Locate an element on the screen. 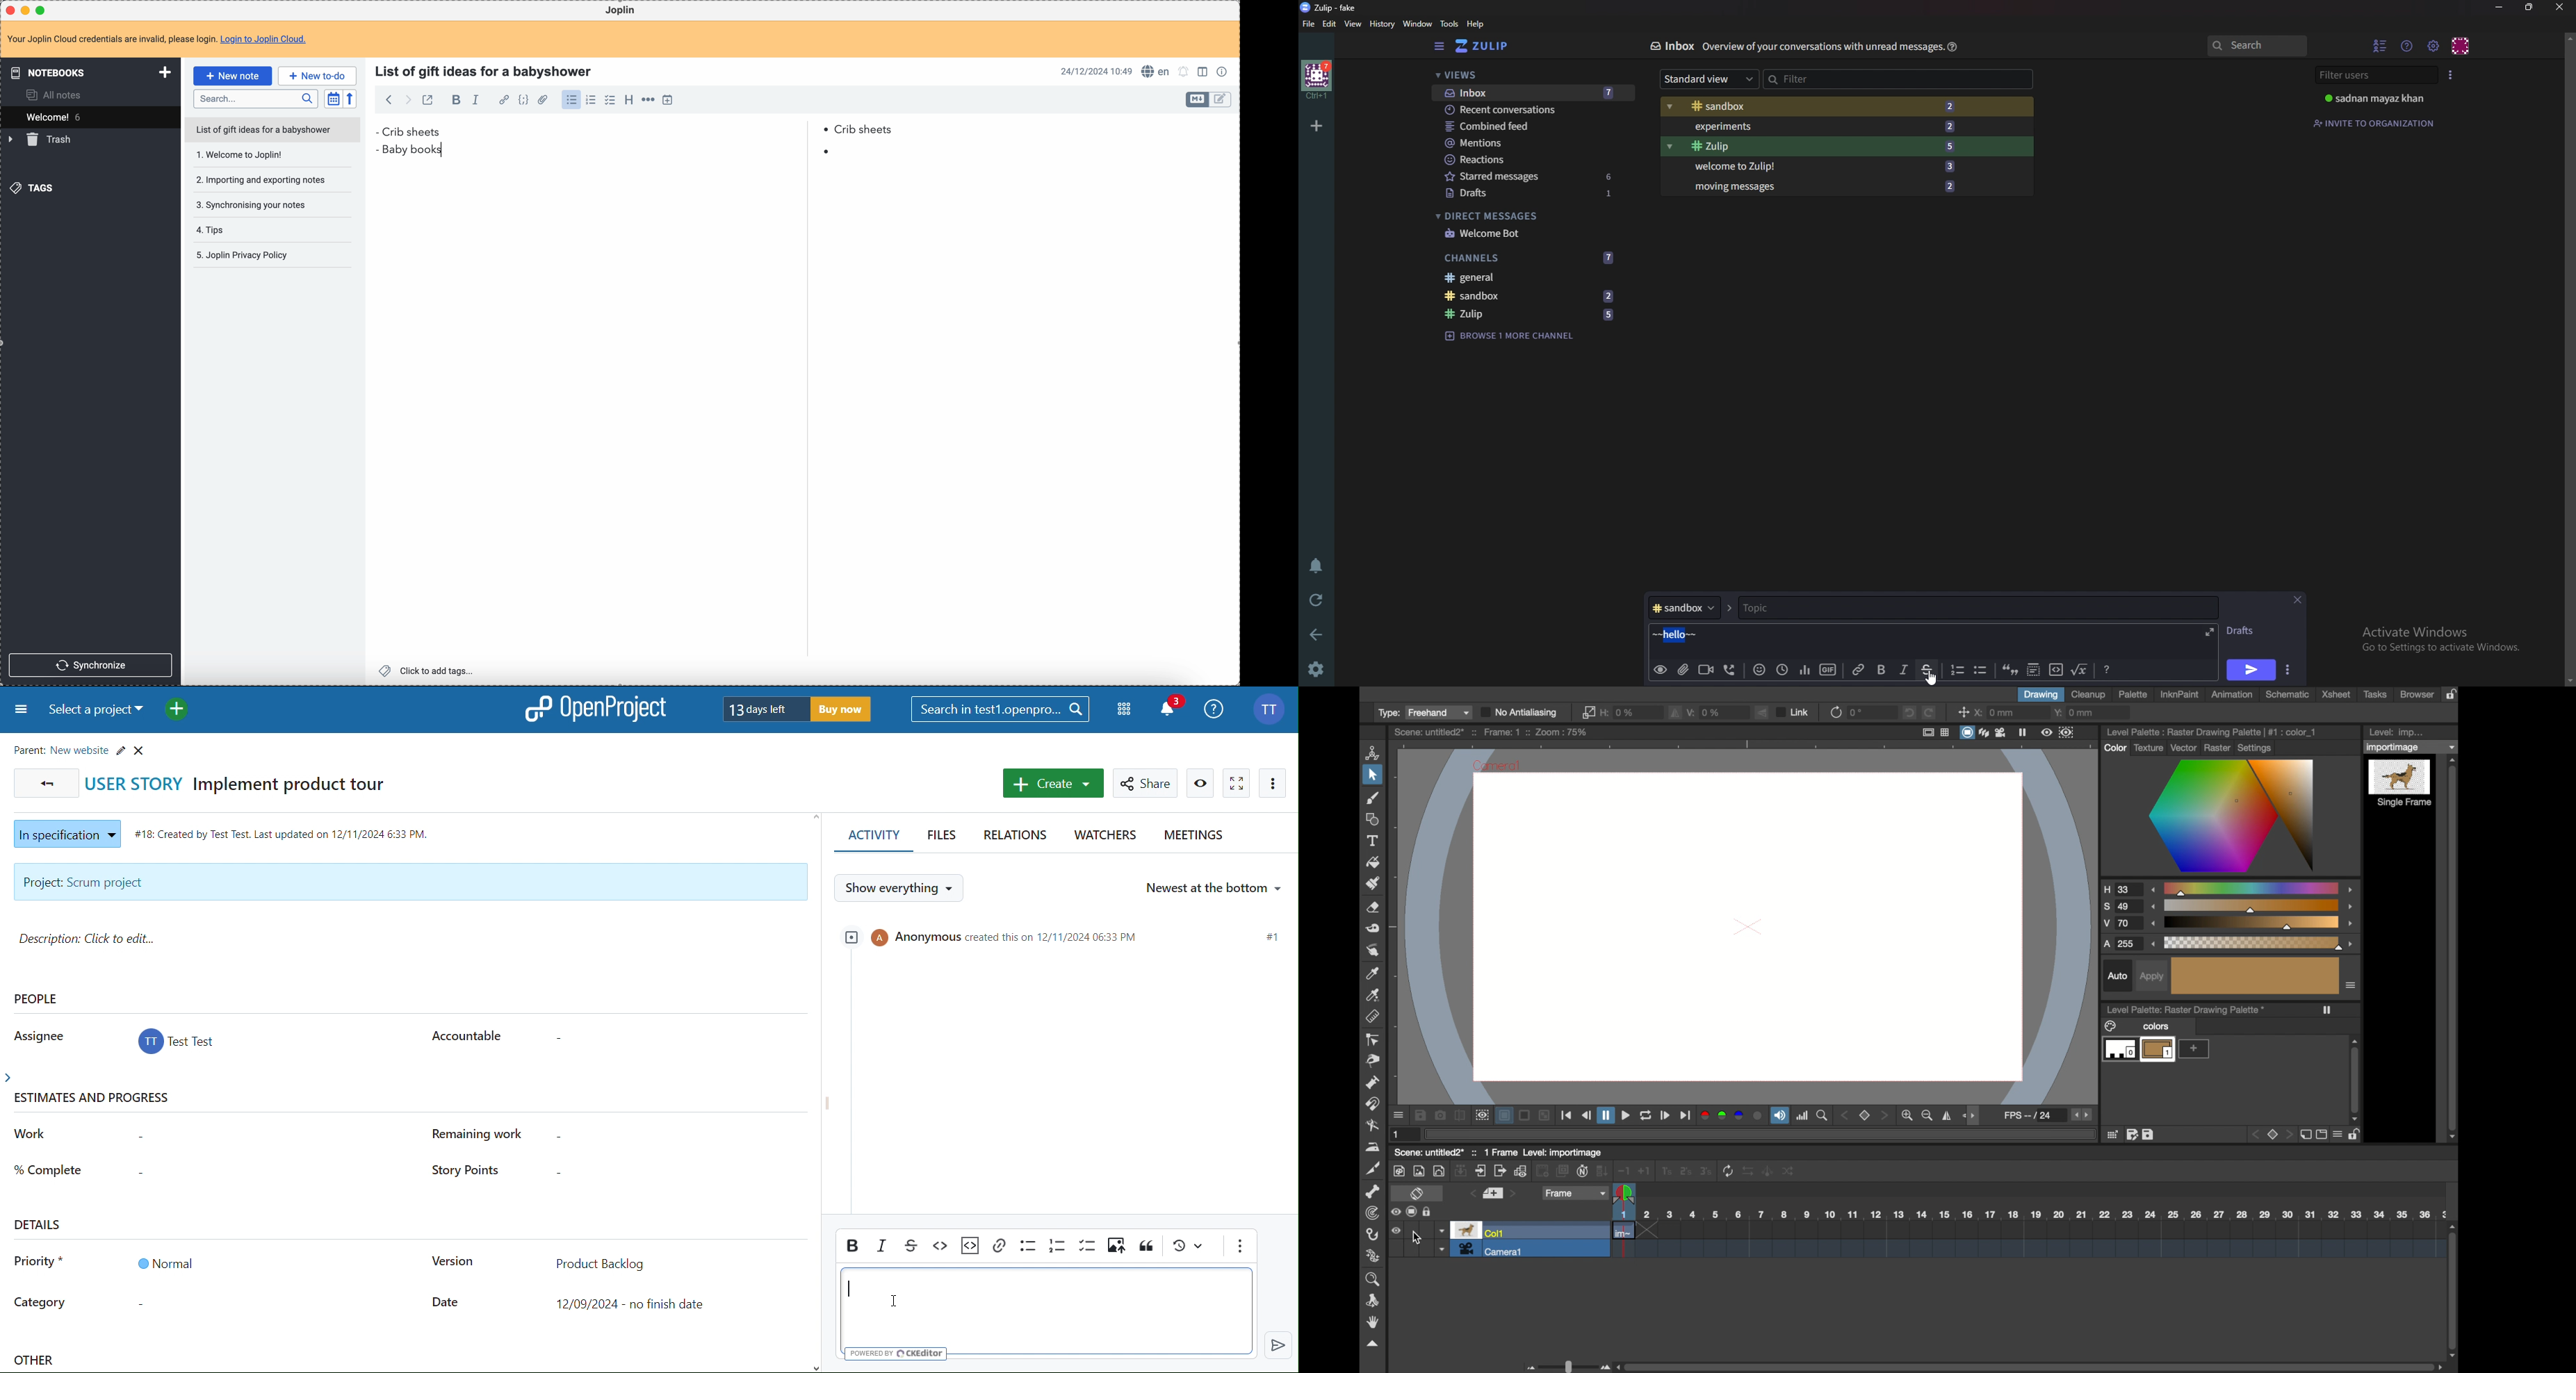 This screenshot has width=2576, height=1400. texture is located at coordinates (2147, 748).